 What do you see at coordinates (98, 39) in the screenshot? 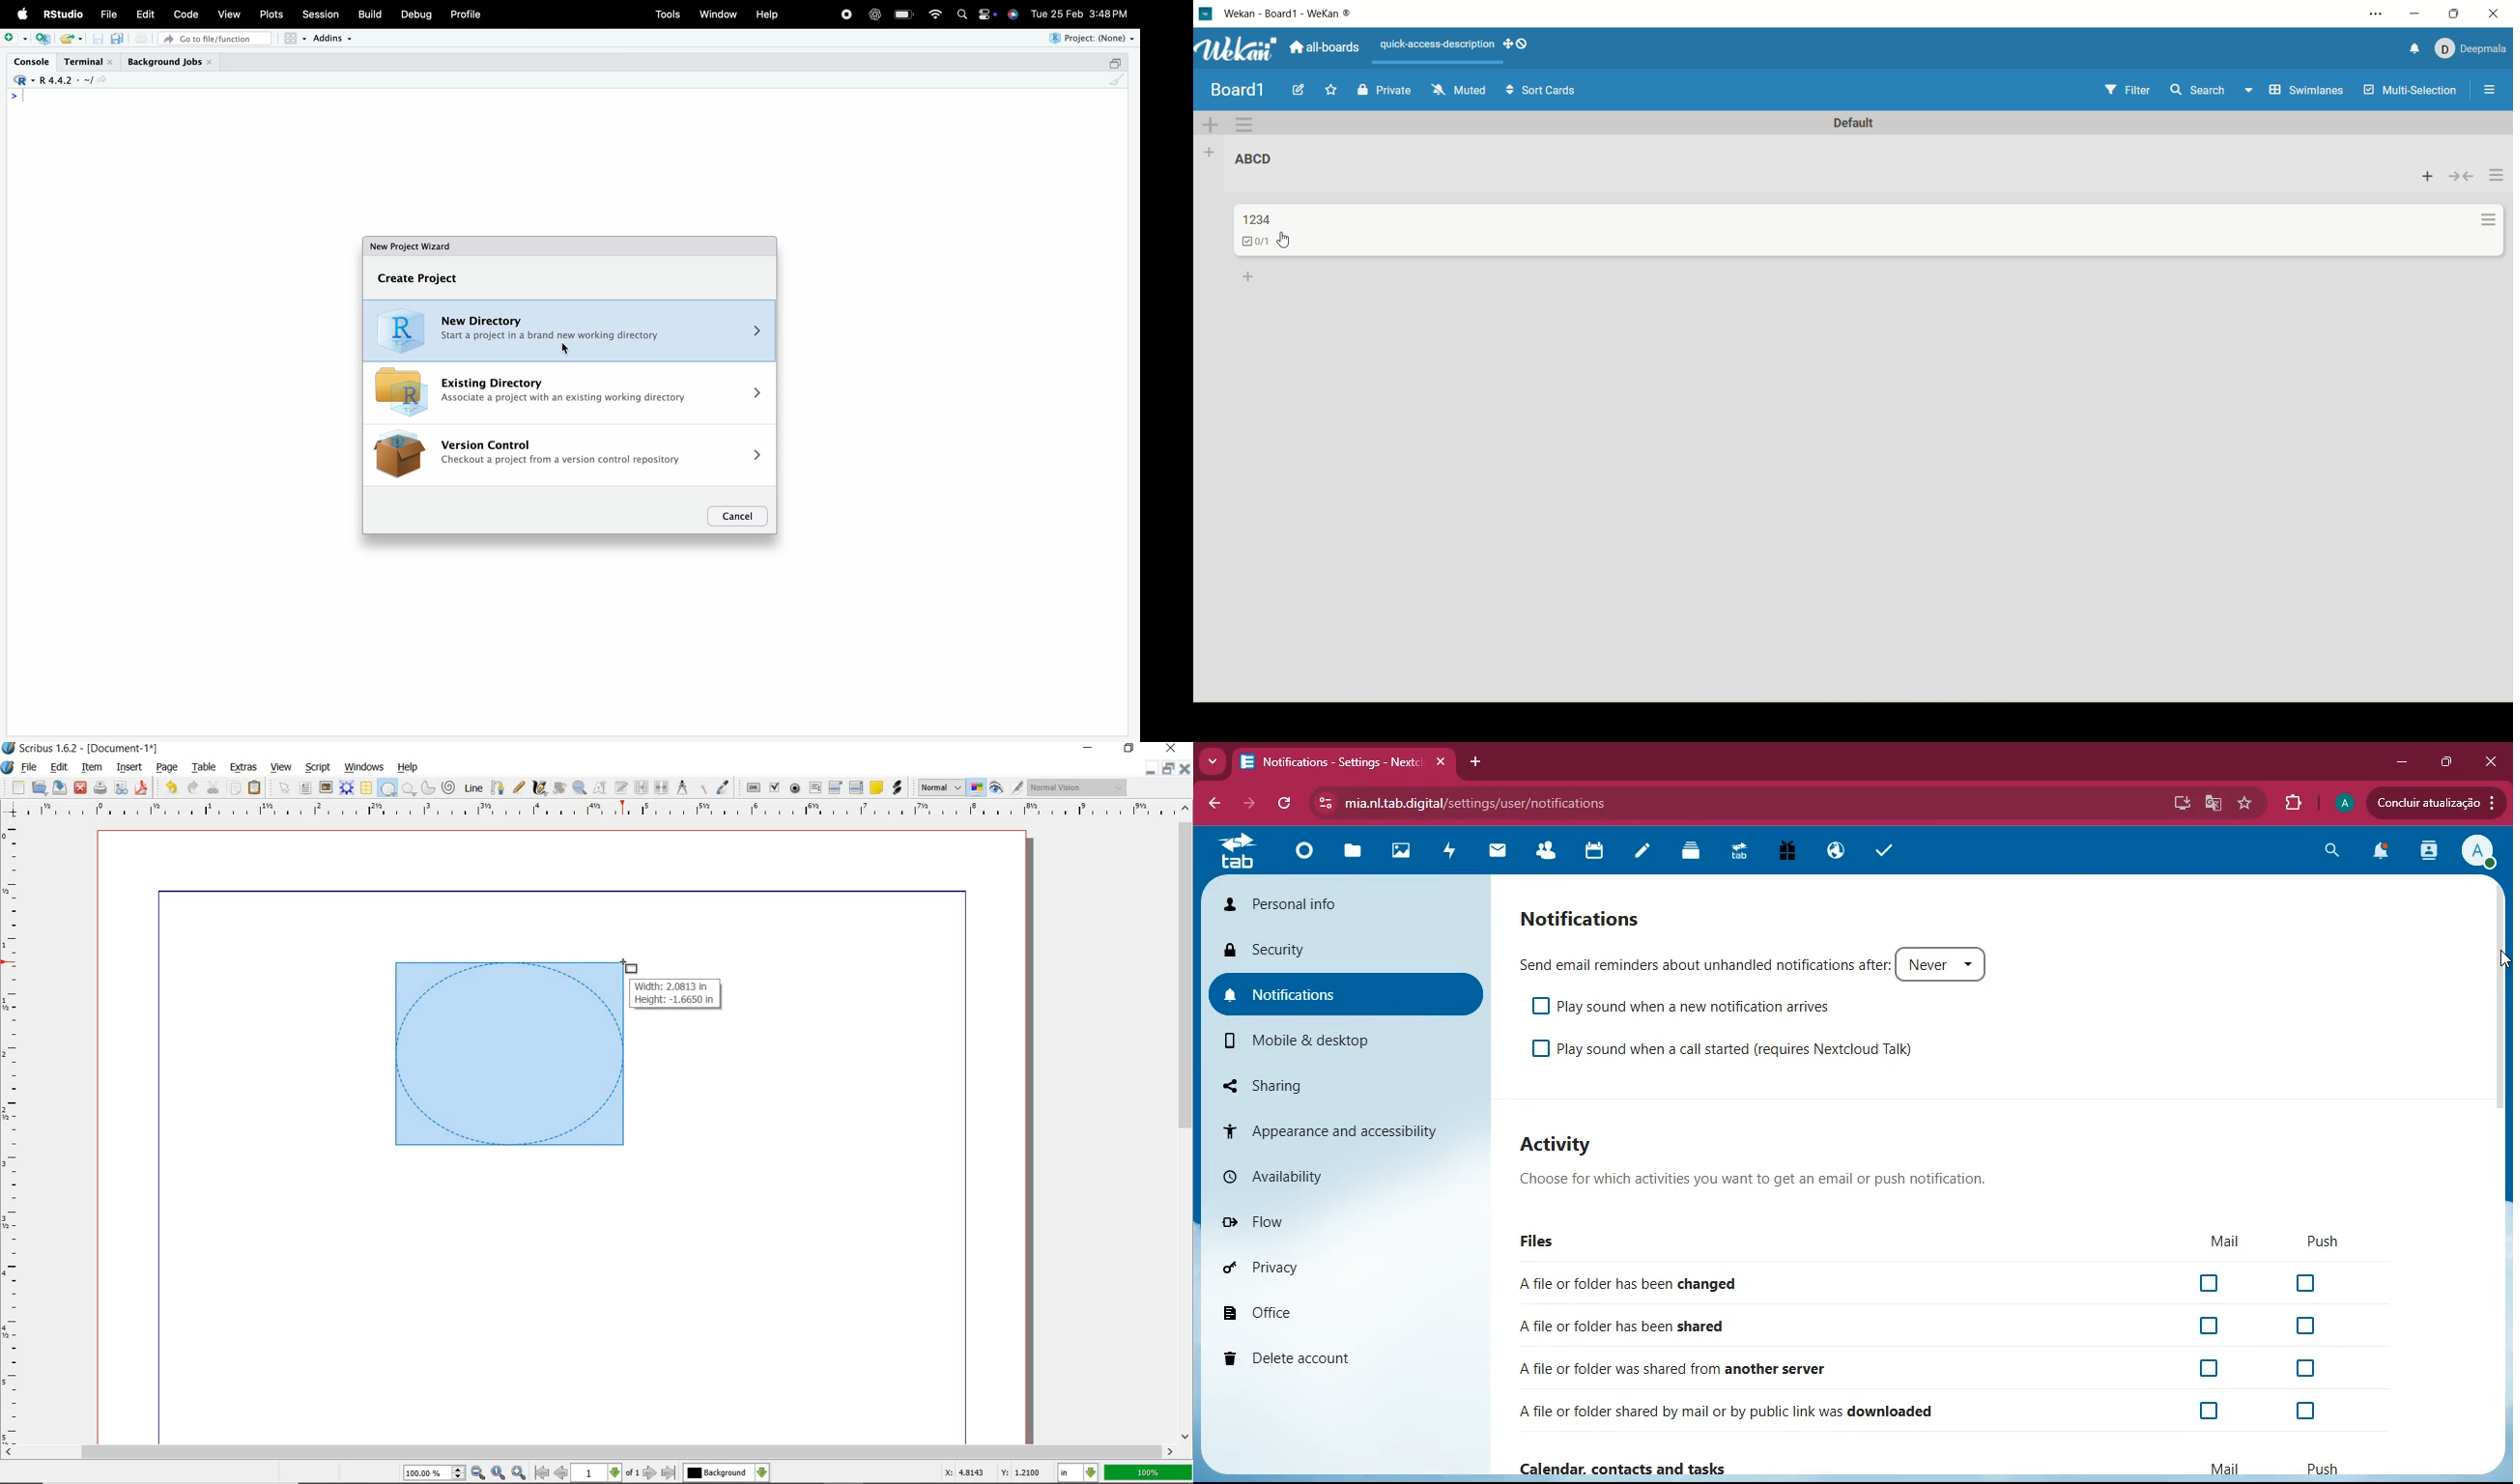
I see `Save current document` at bounding box center [98, 39].